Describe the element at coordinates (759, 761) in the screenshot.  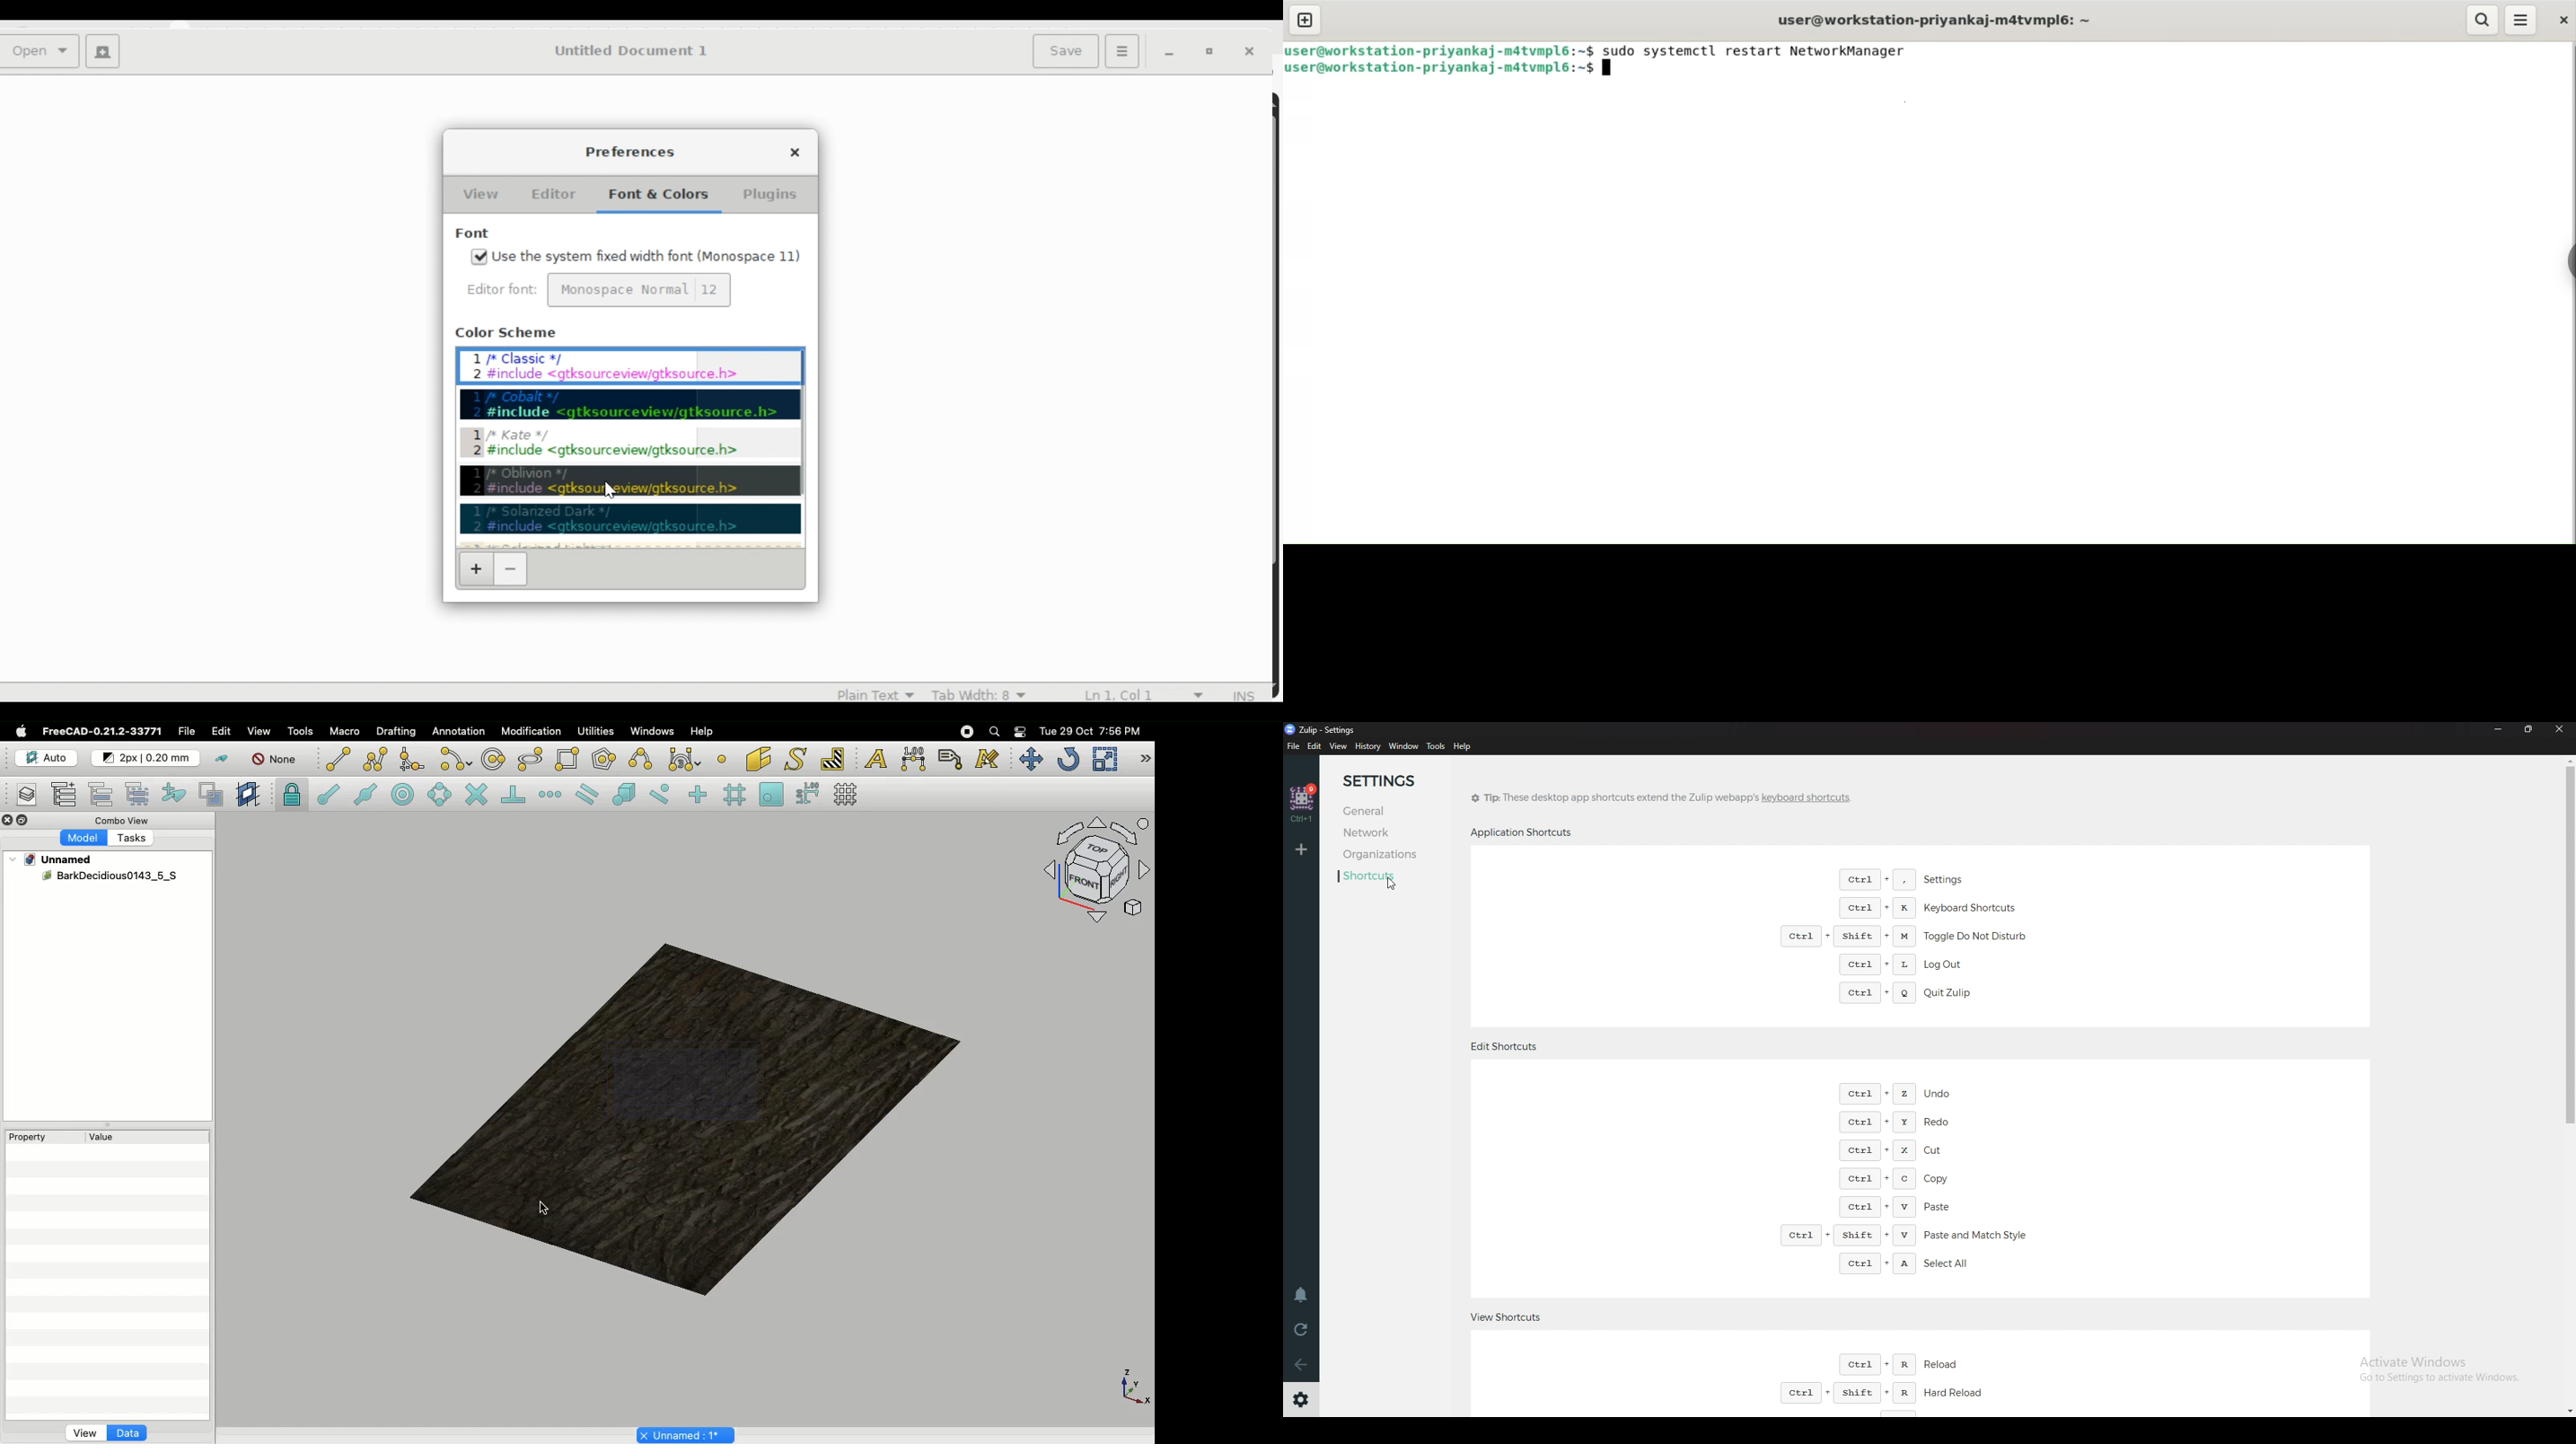
I see `Facebinder` at that location.